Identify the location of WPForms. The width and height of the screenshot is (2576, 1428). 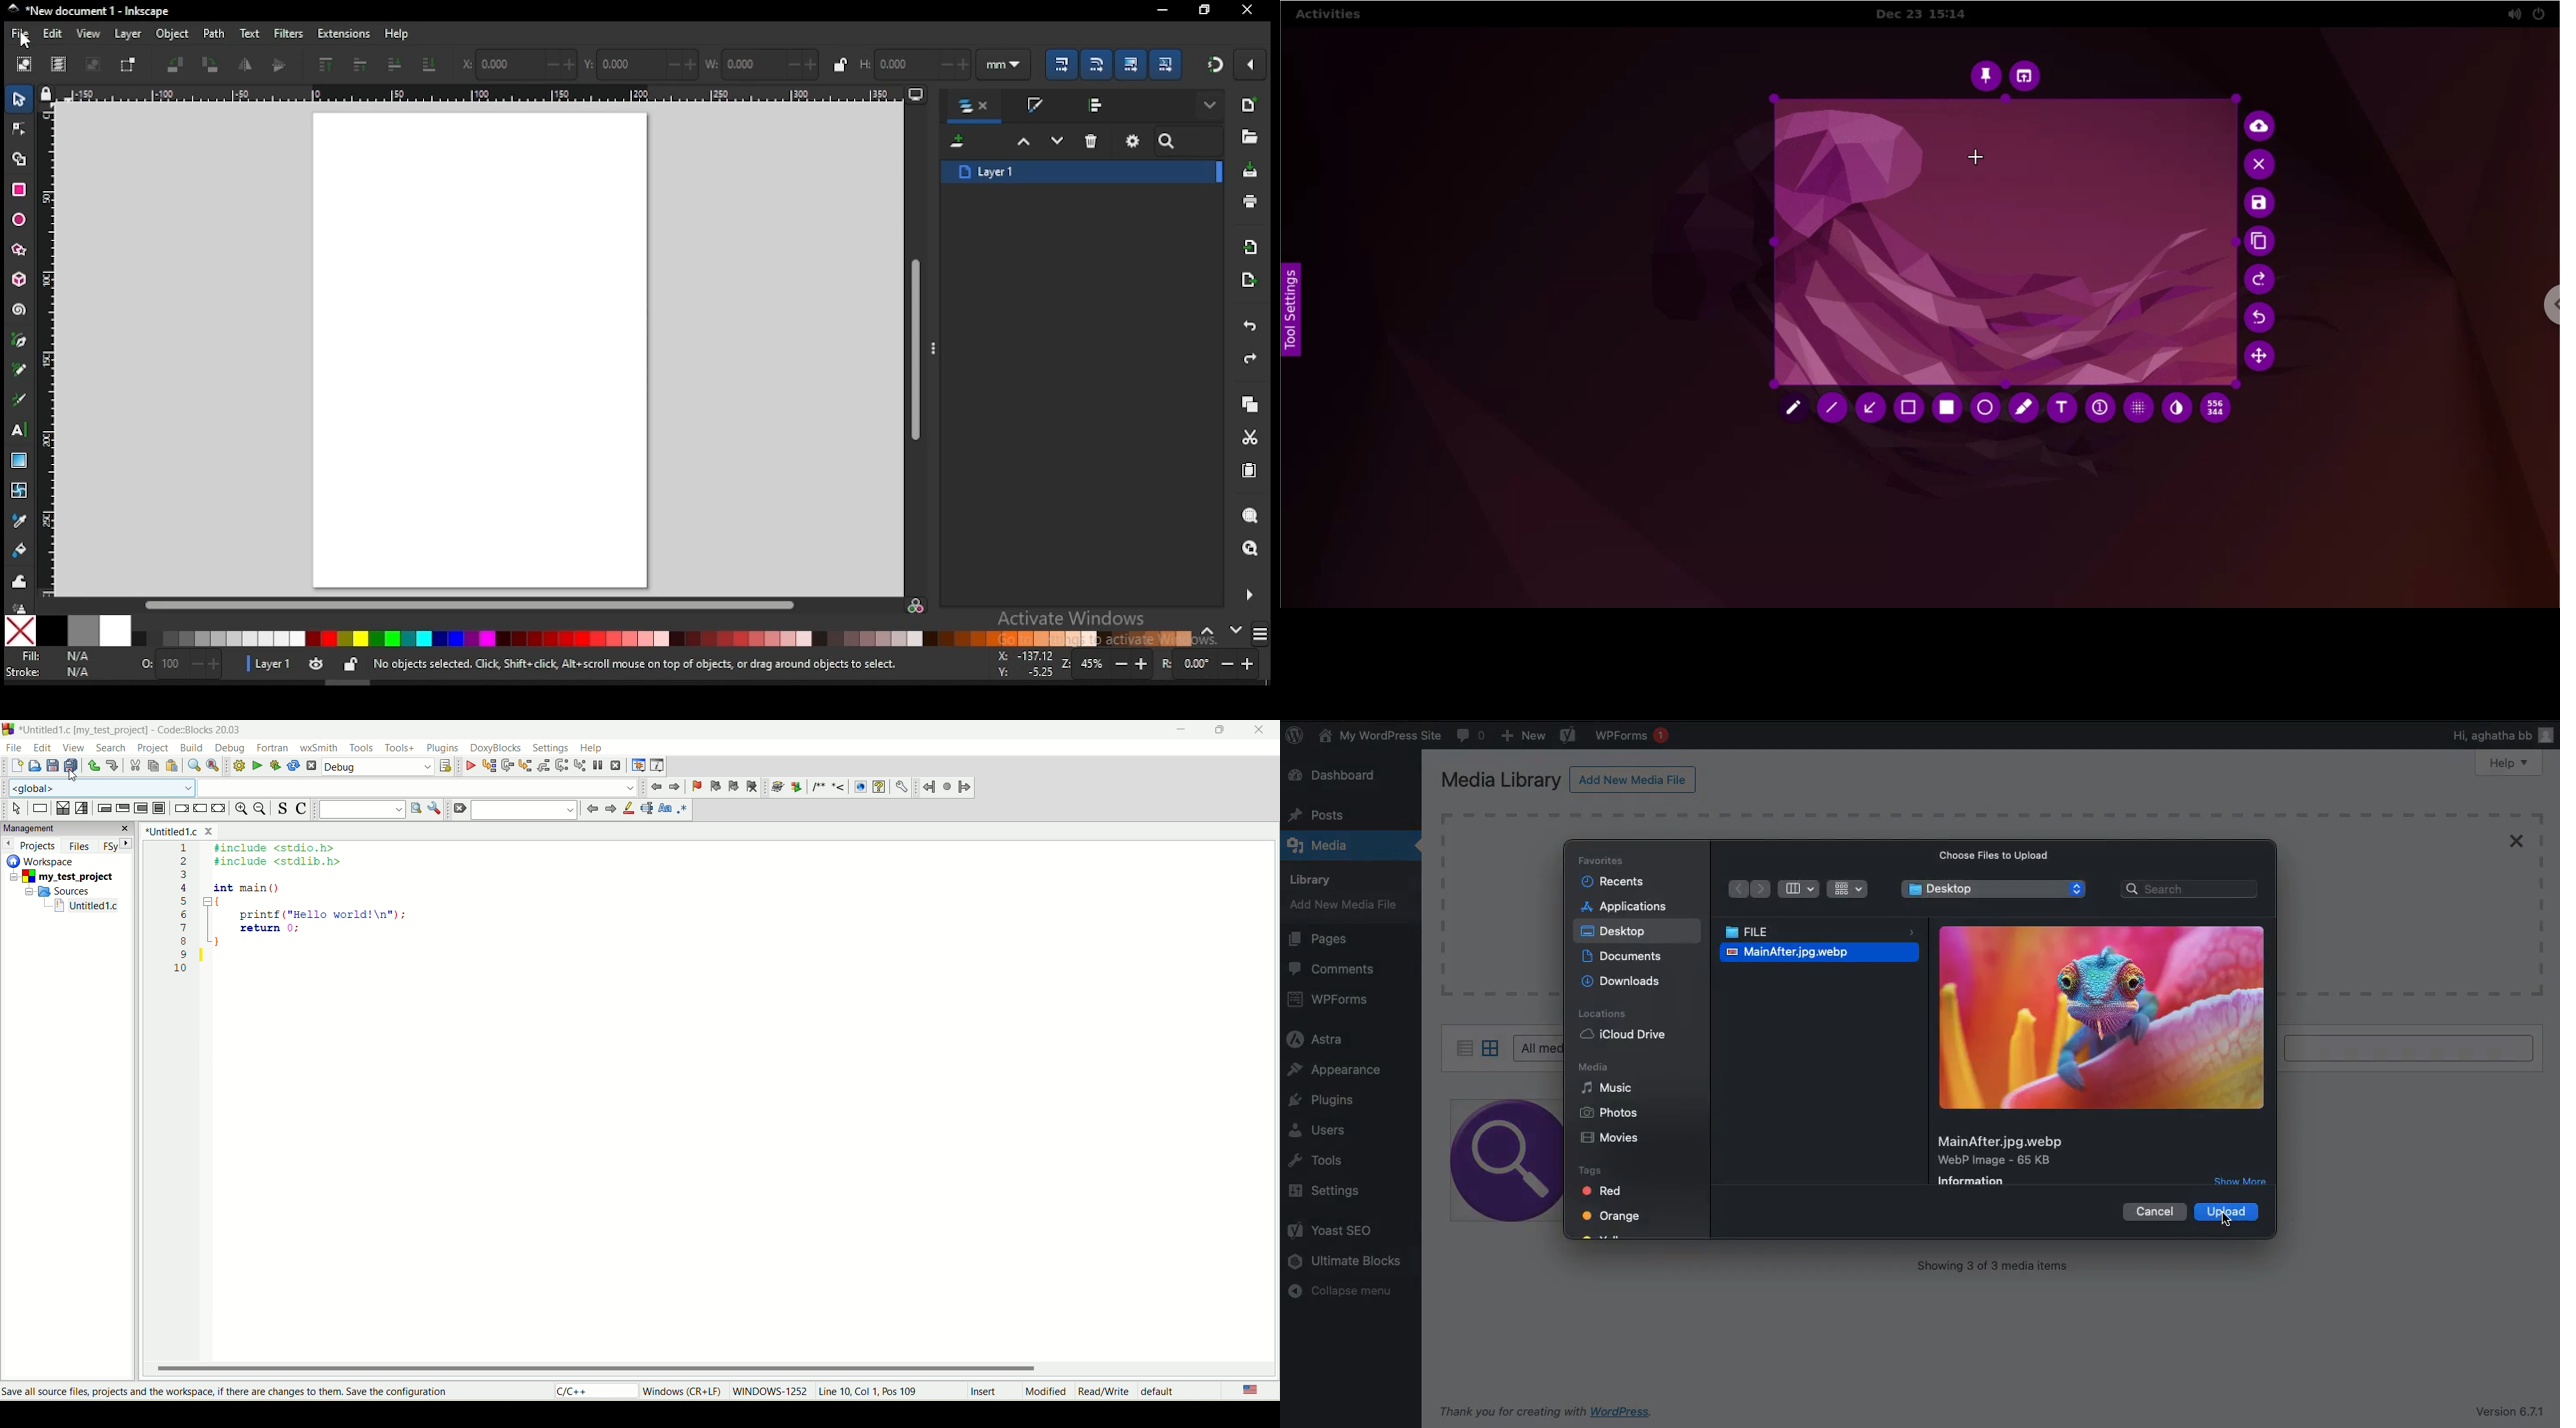
(1633, 735).